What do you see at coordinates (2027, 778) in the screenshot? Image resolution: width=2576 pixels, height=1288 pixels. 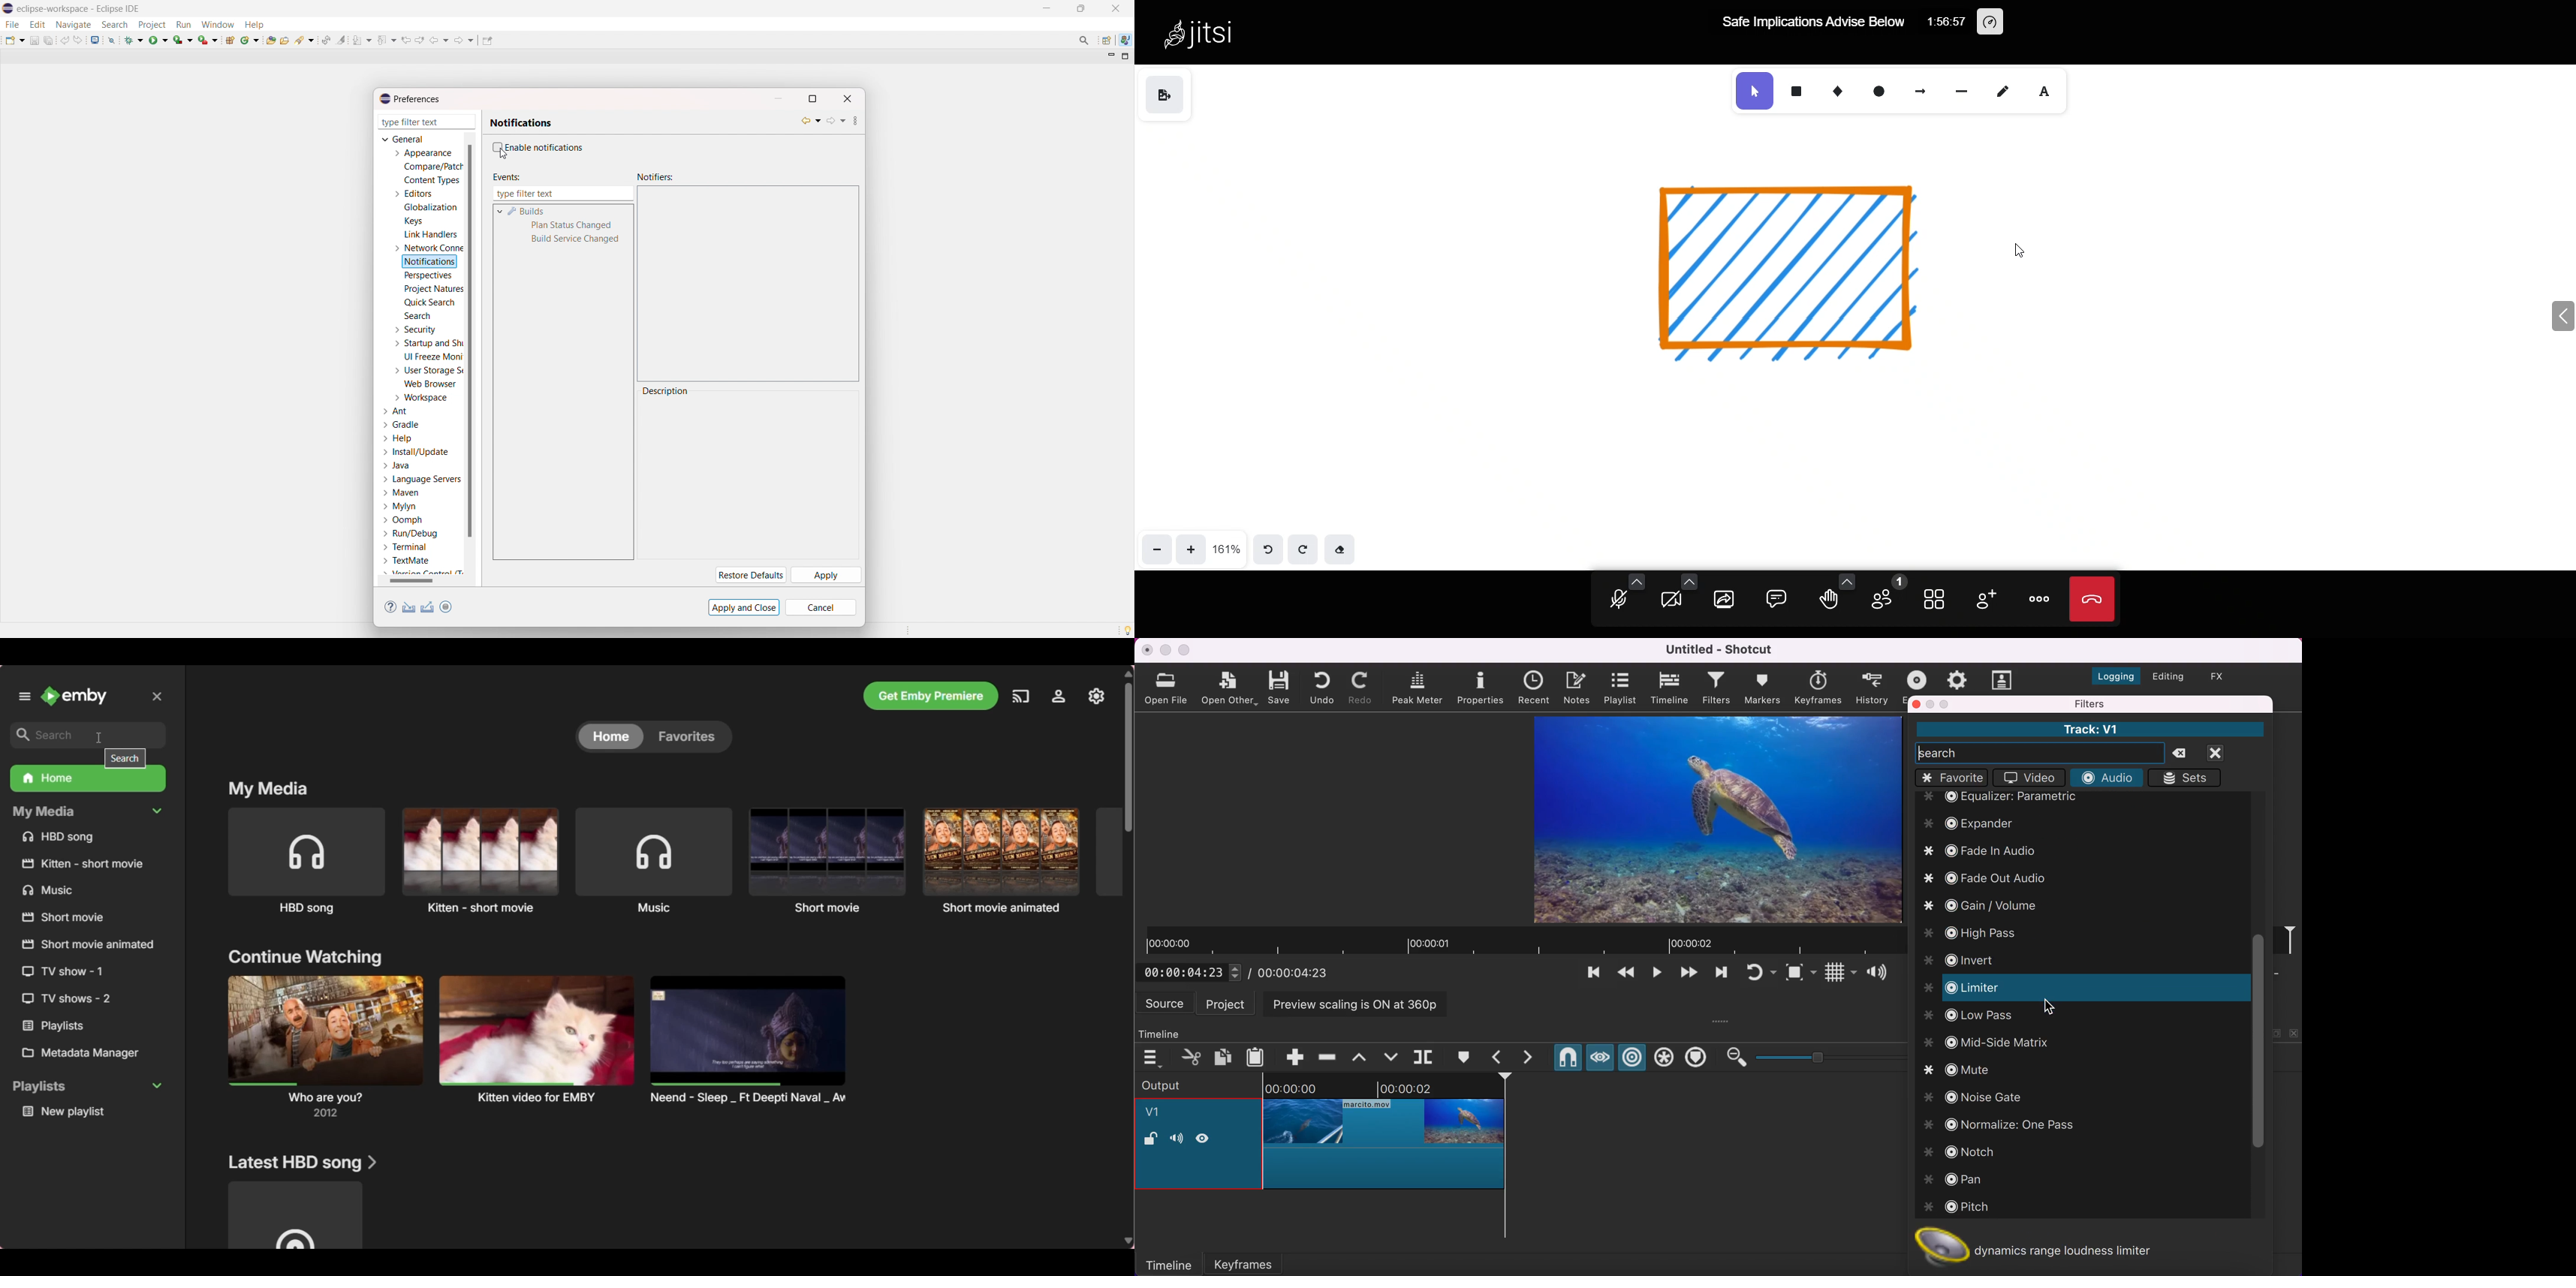 I see `video` at bounding box center [2027, 778].